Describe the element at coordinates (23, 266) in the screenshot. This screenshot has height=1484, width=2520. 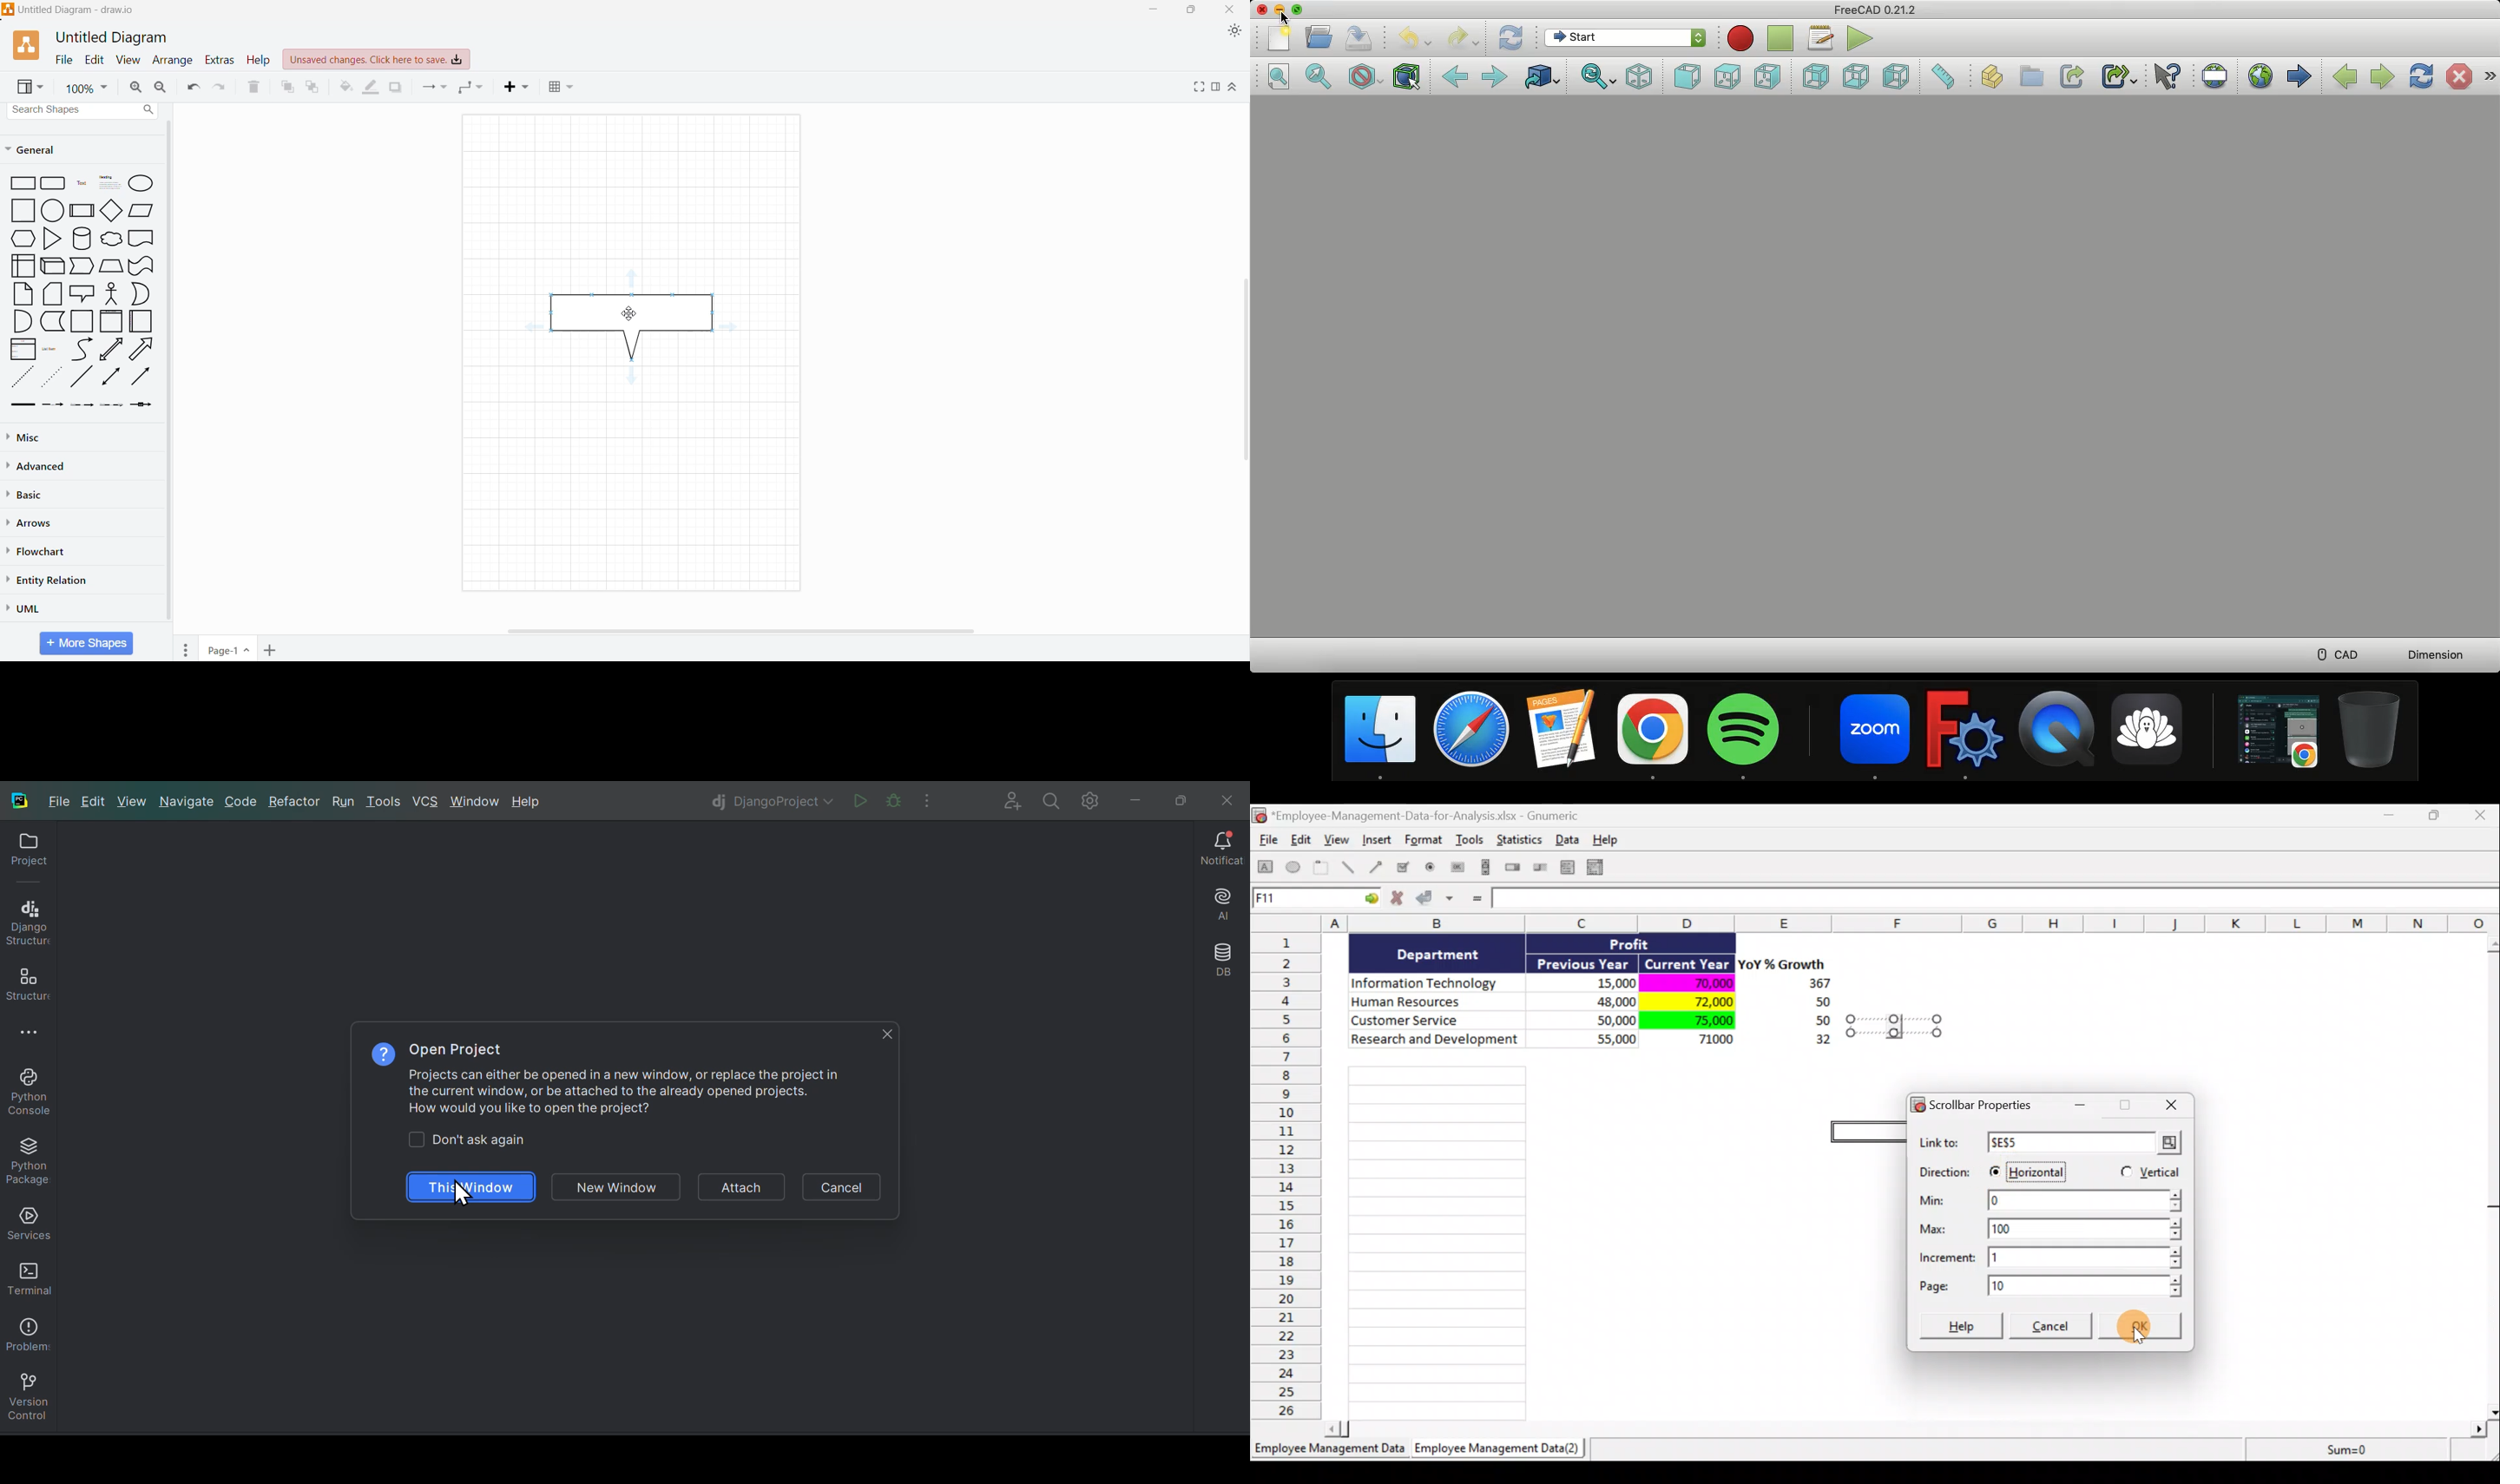
I see `user interface` at that location.